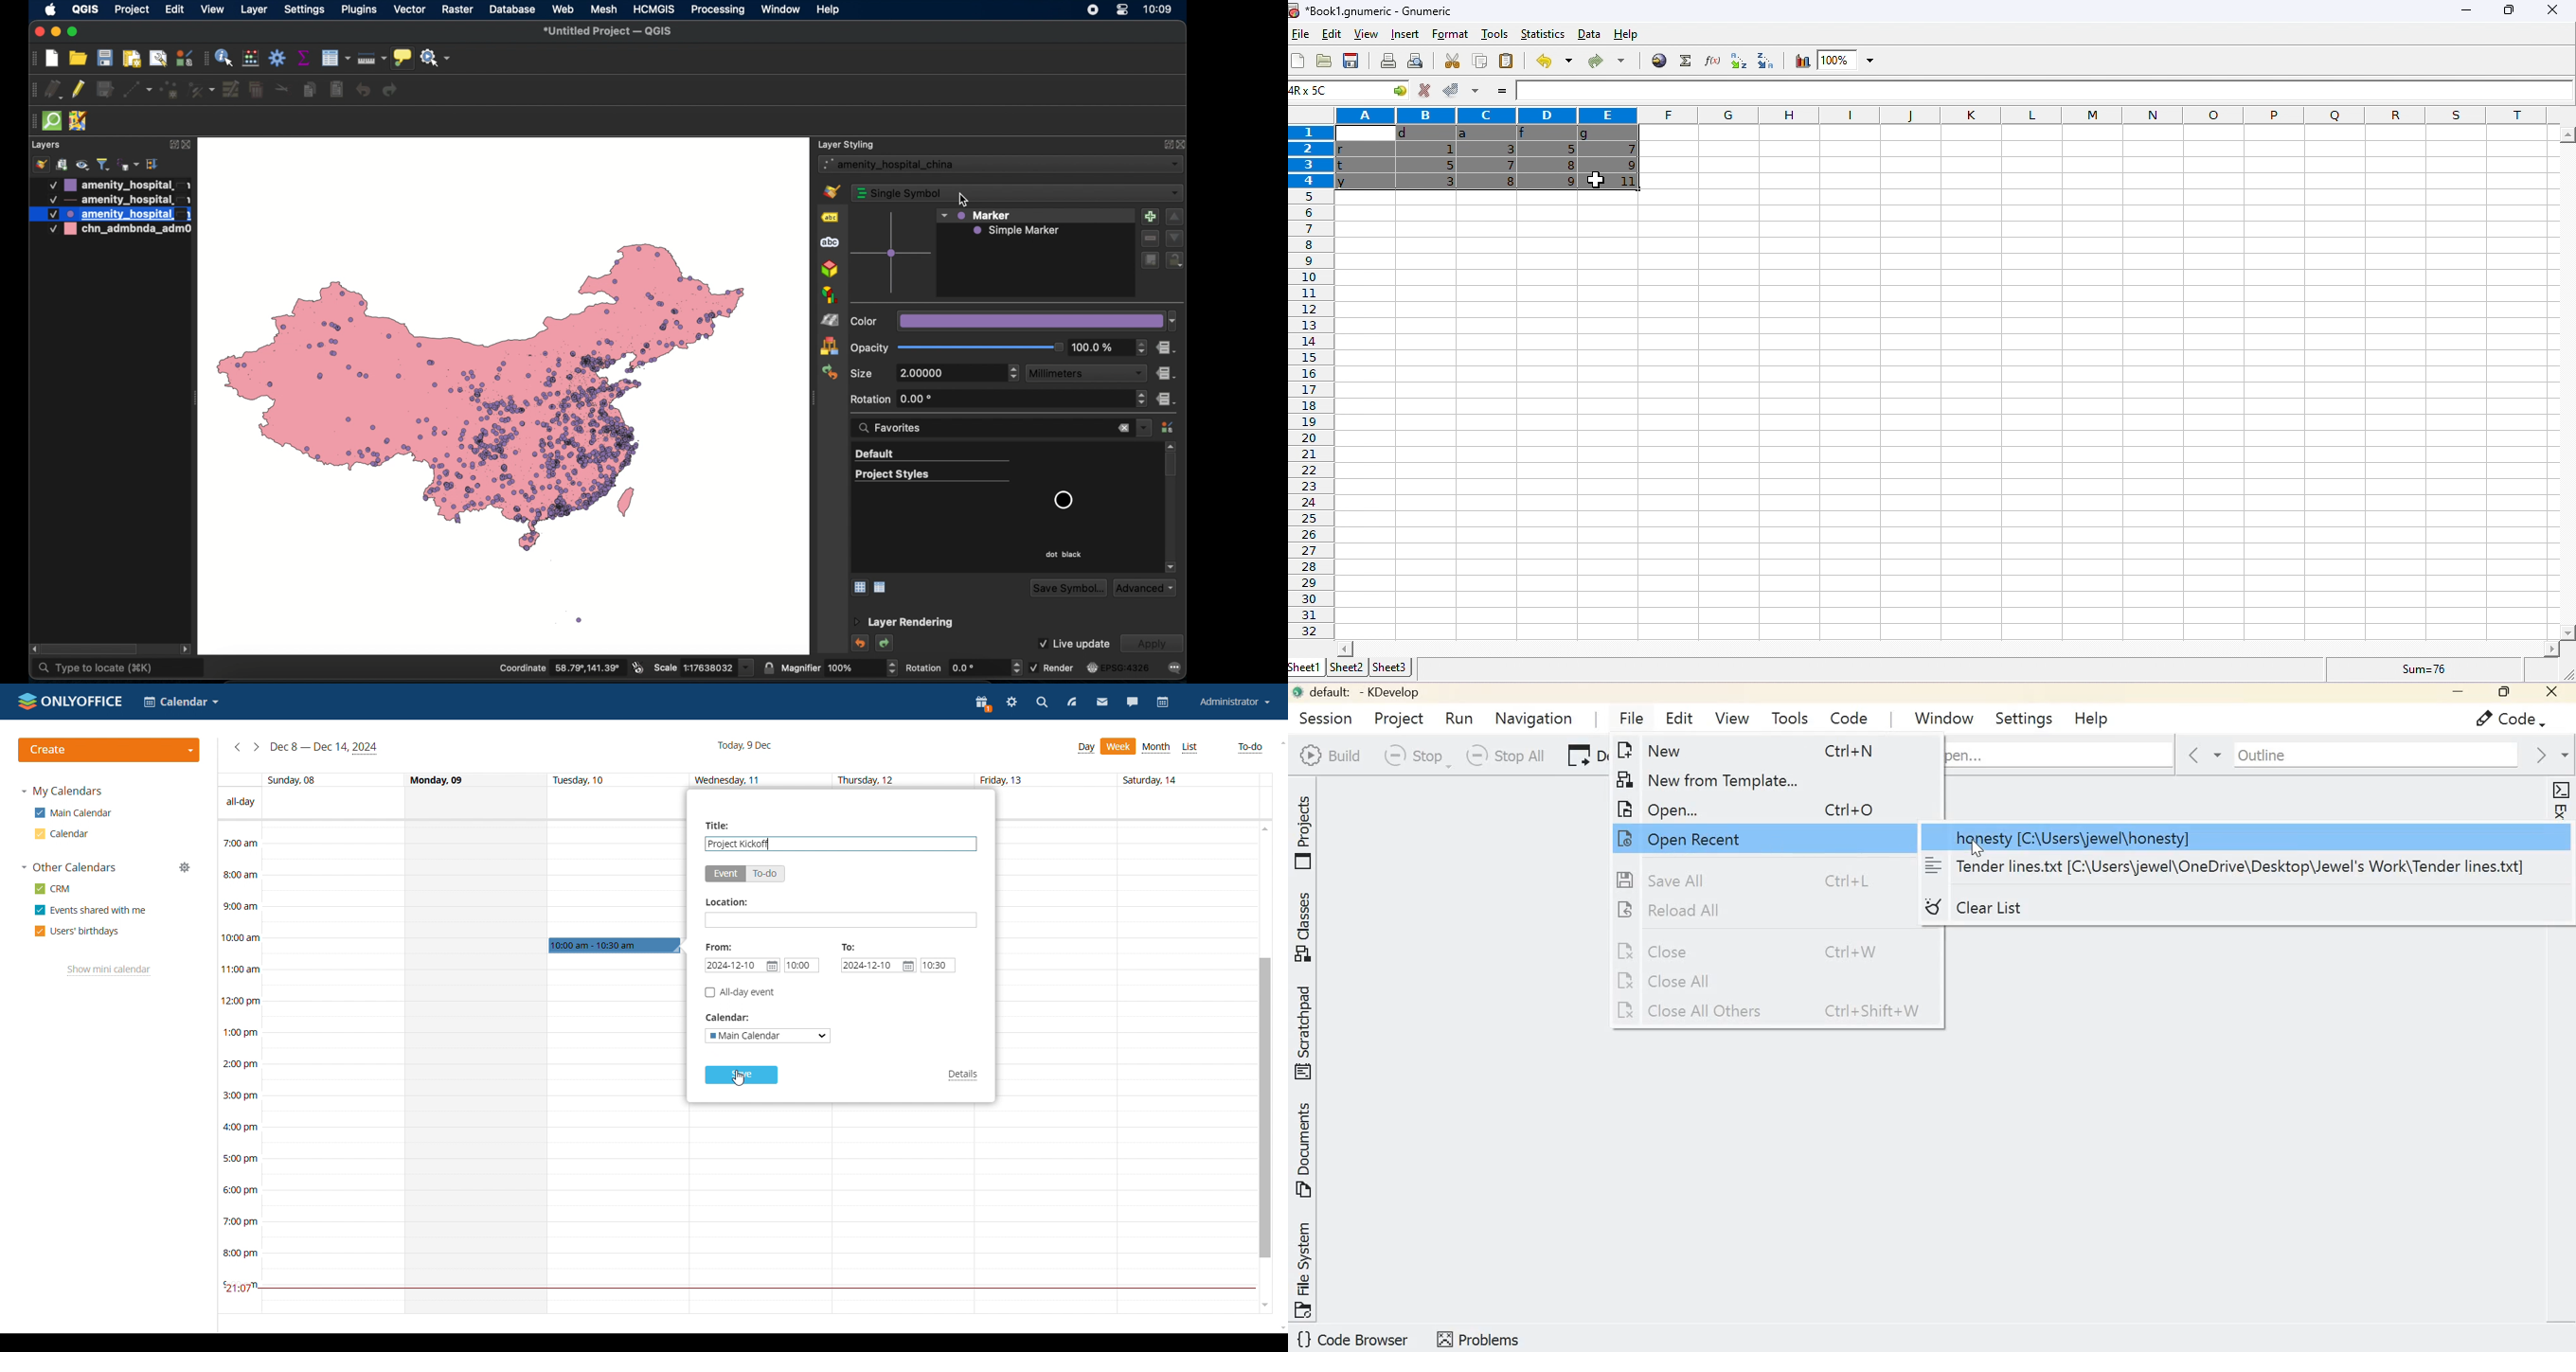 Image resolution: width=2576 pixels, height=1372 pixels. I want to click on history, so click(829, 373).